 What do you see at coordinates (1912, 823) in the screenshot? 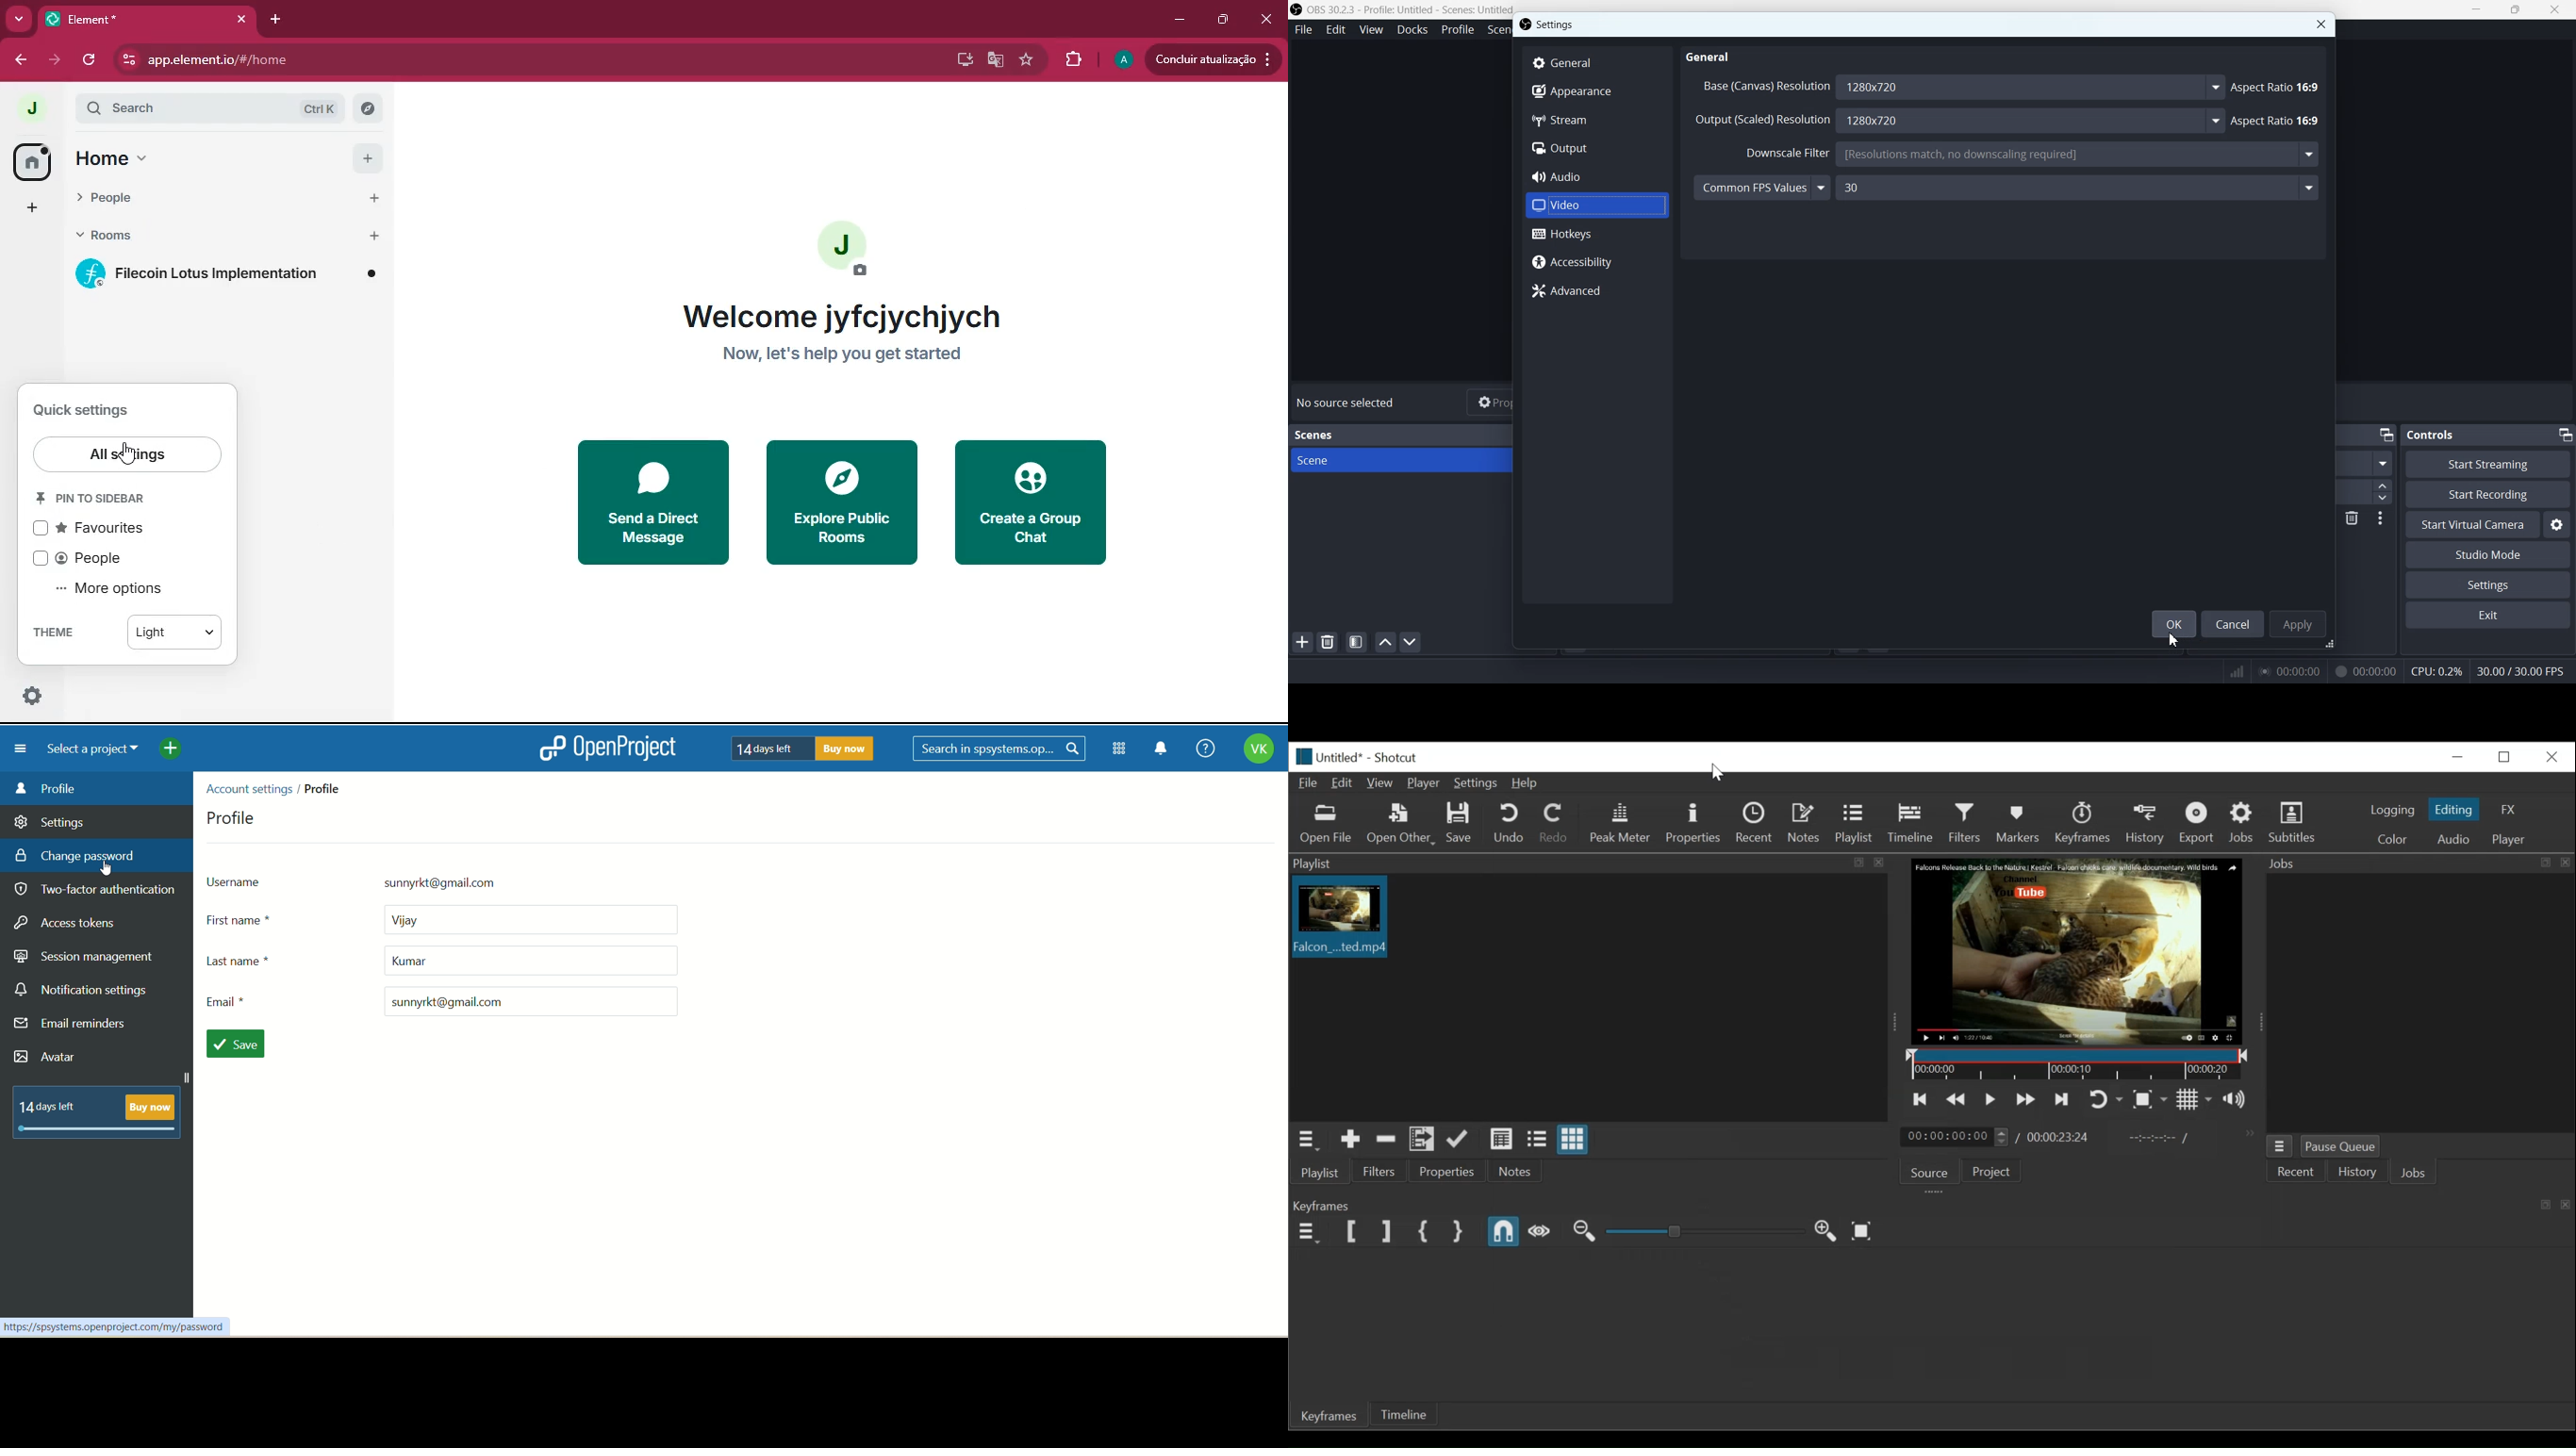
I see `Timeline` at bounding box center [1912, 823].